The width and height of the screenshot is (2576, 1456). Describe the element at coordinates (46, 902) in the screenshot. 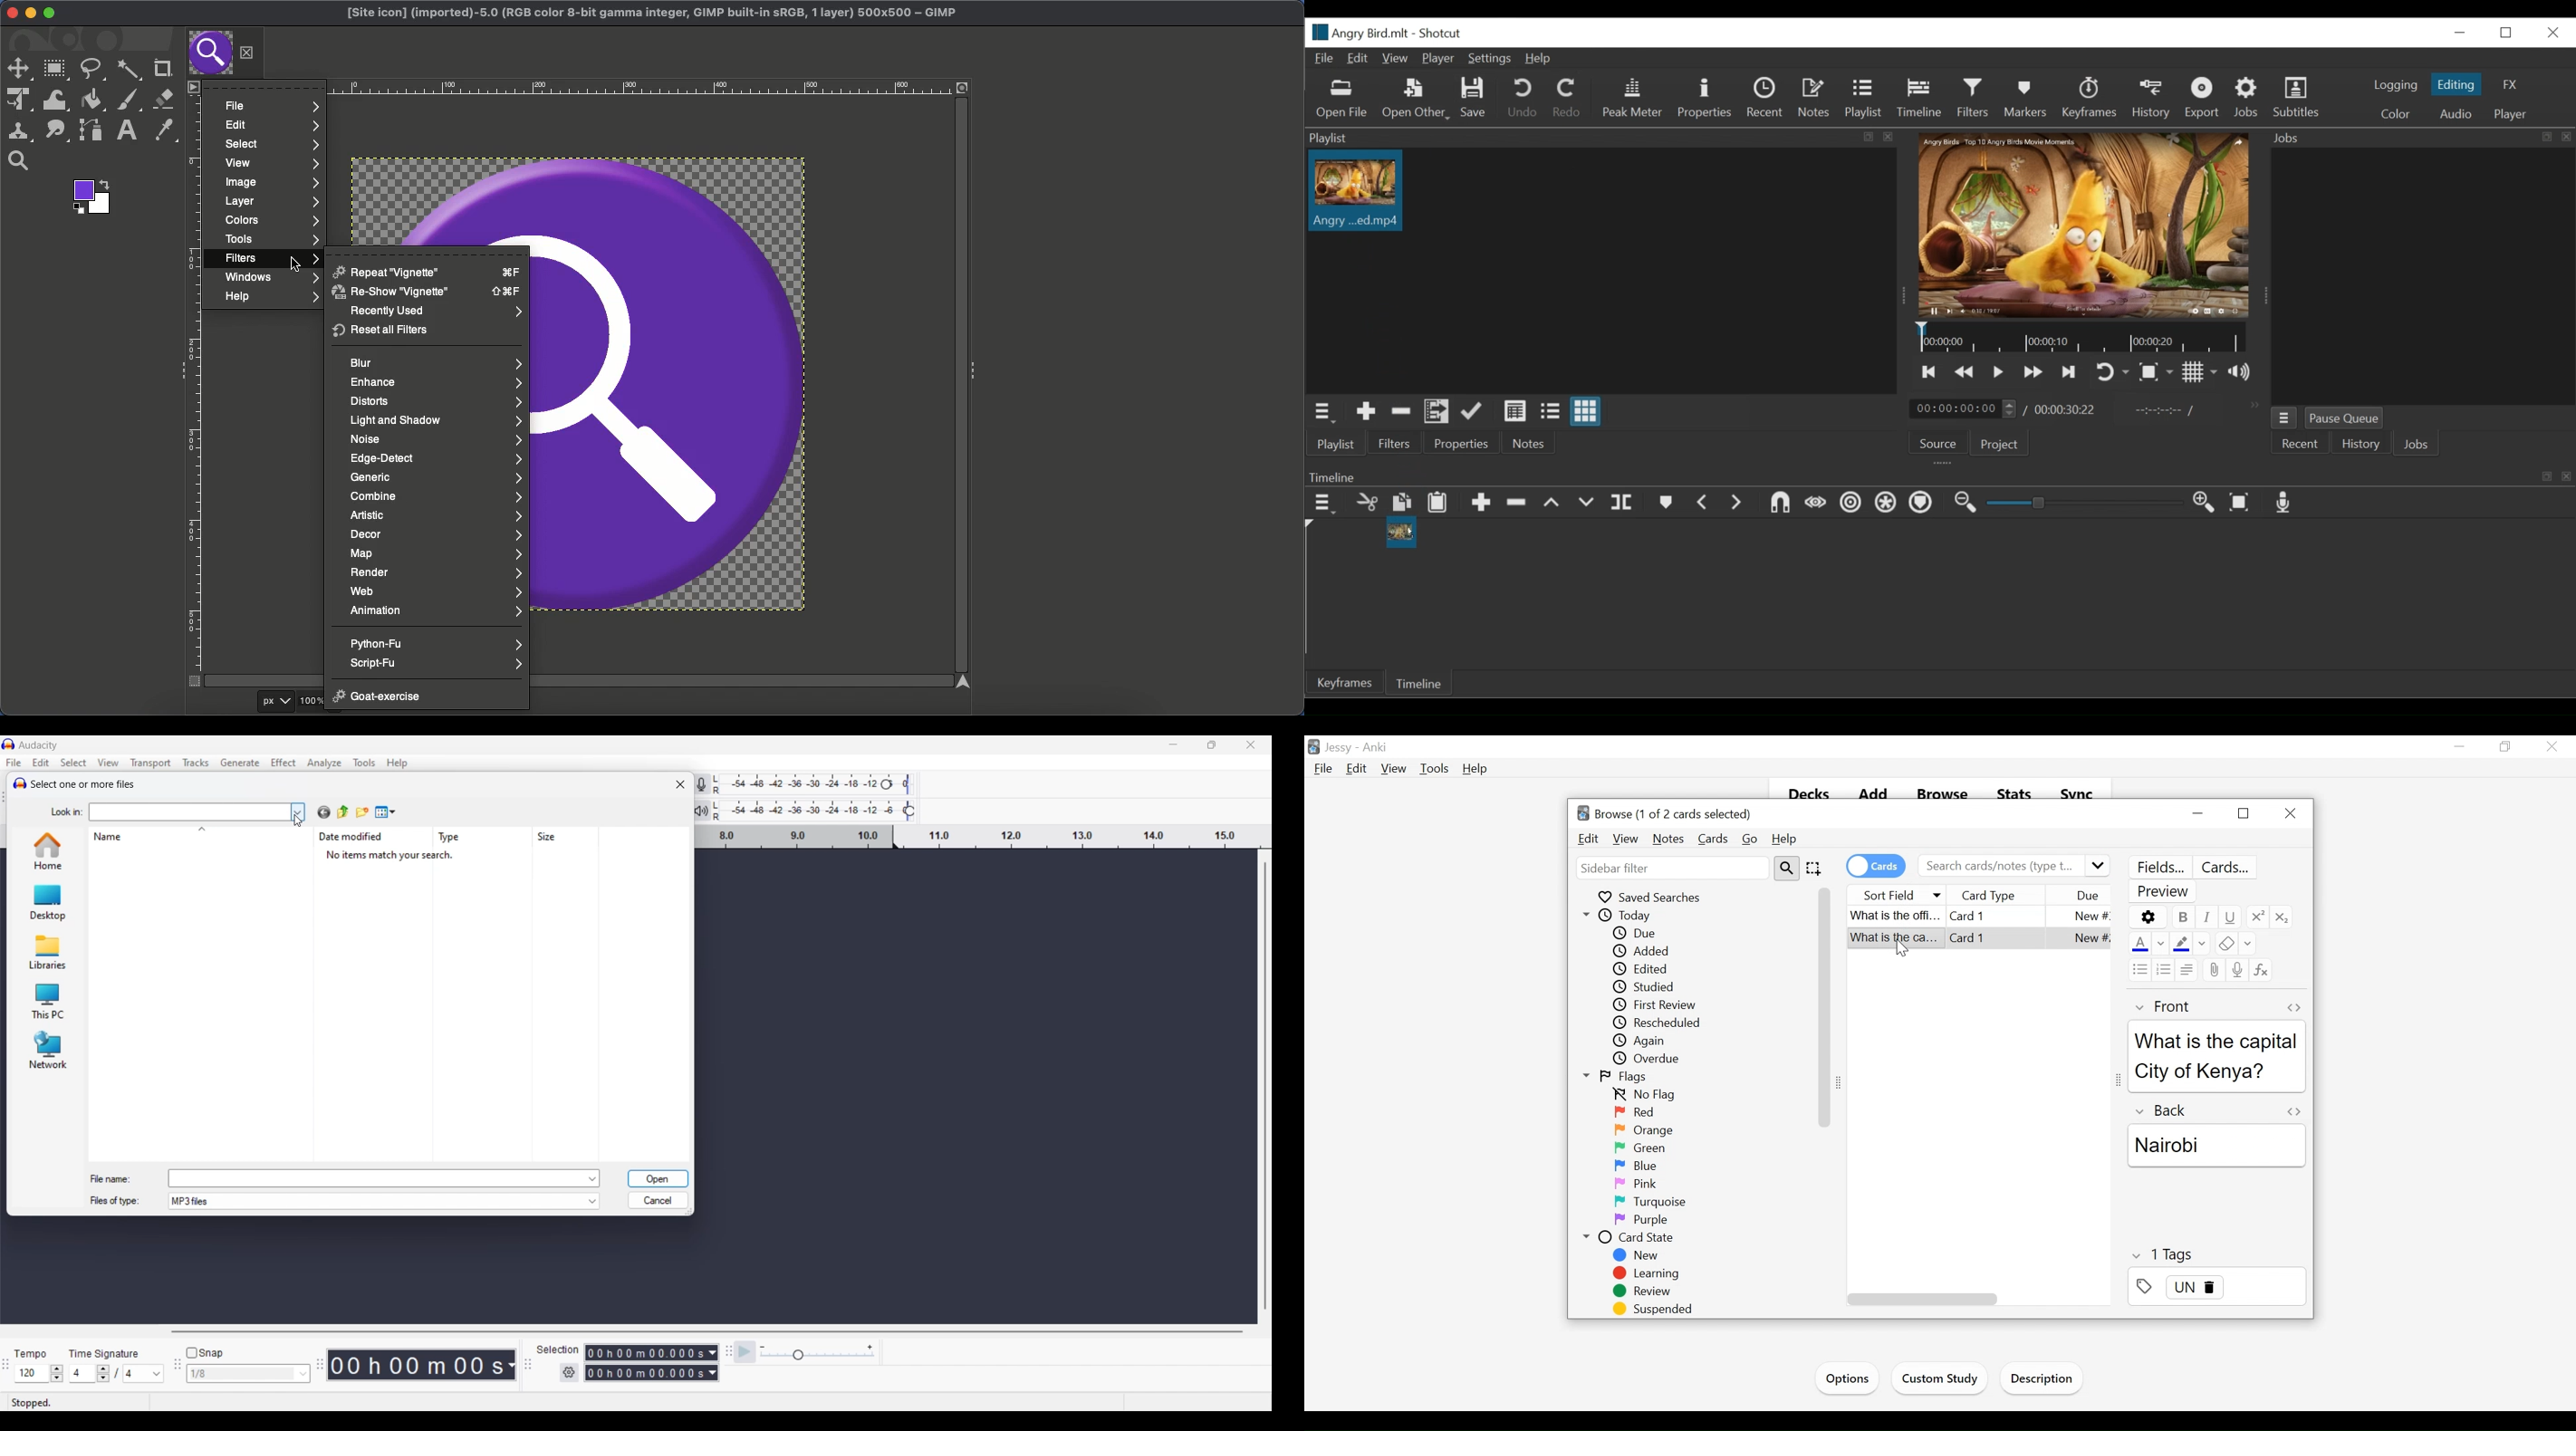

I see `Desktop folder` at that location.